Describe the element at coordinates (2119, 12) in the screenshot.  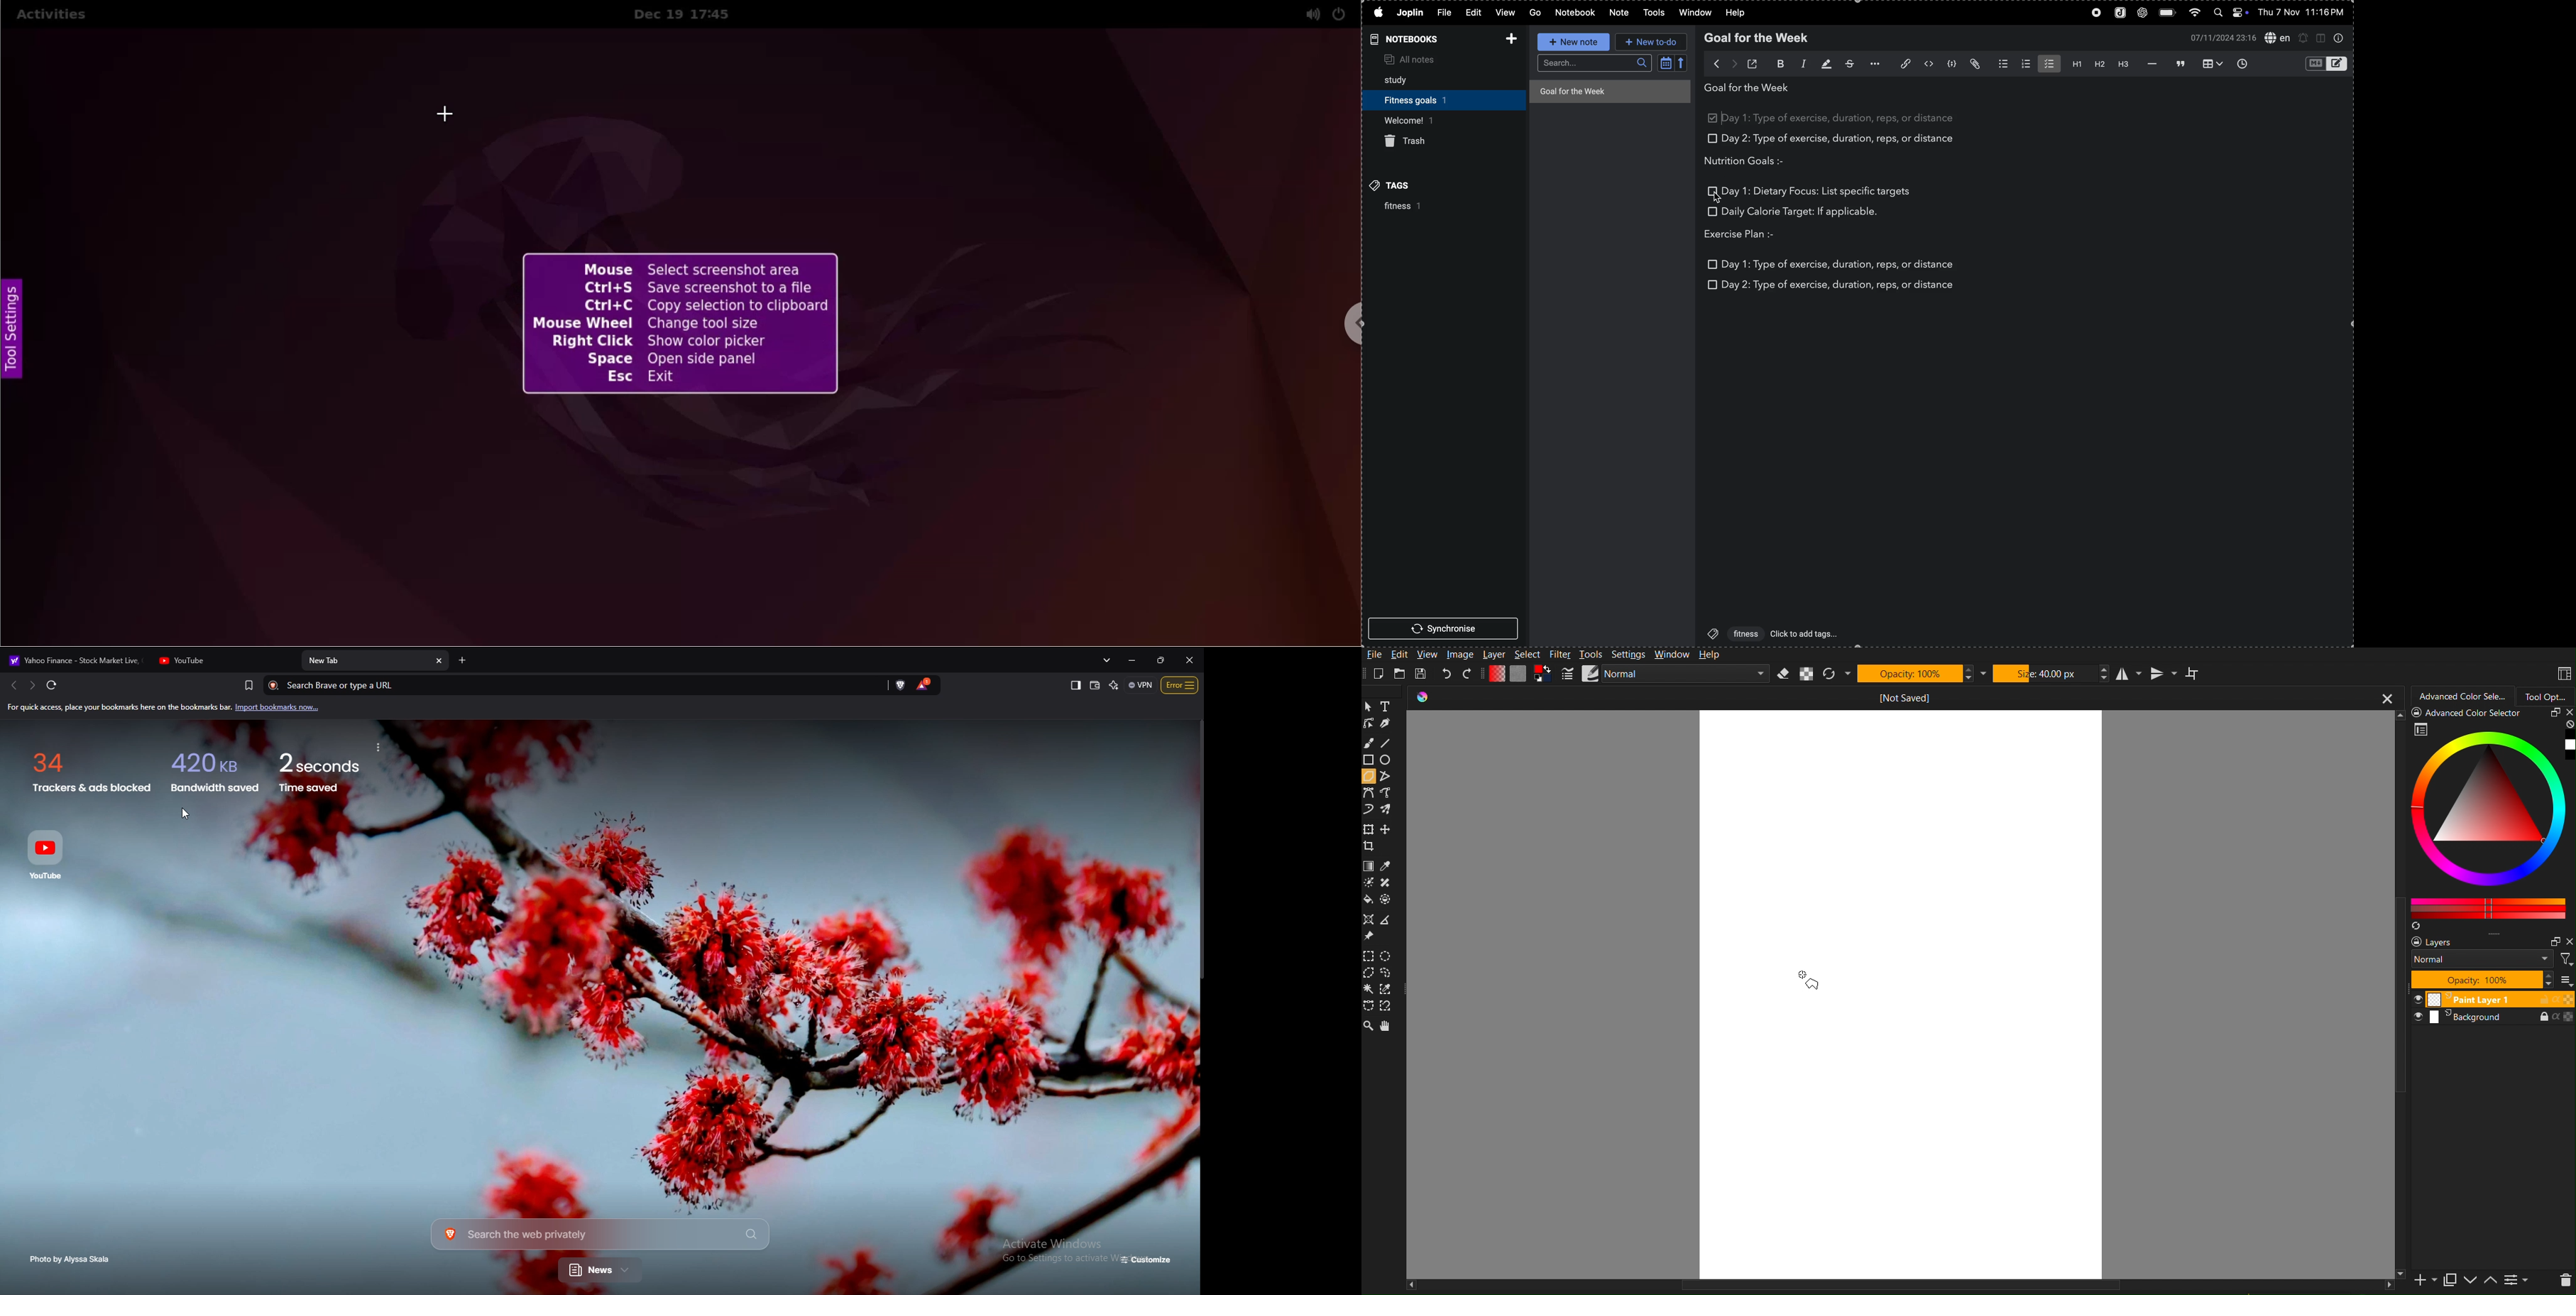
I see `joplin` at that location.